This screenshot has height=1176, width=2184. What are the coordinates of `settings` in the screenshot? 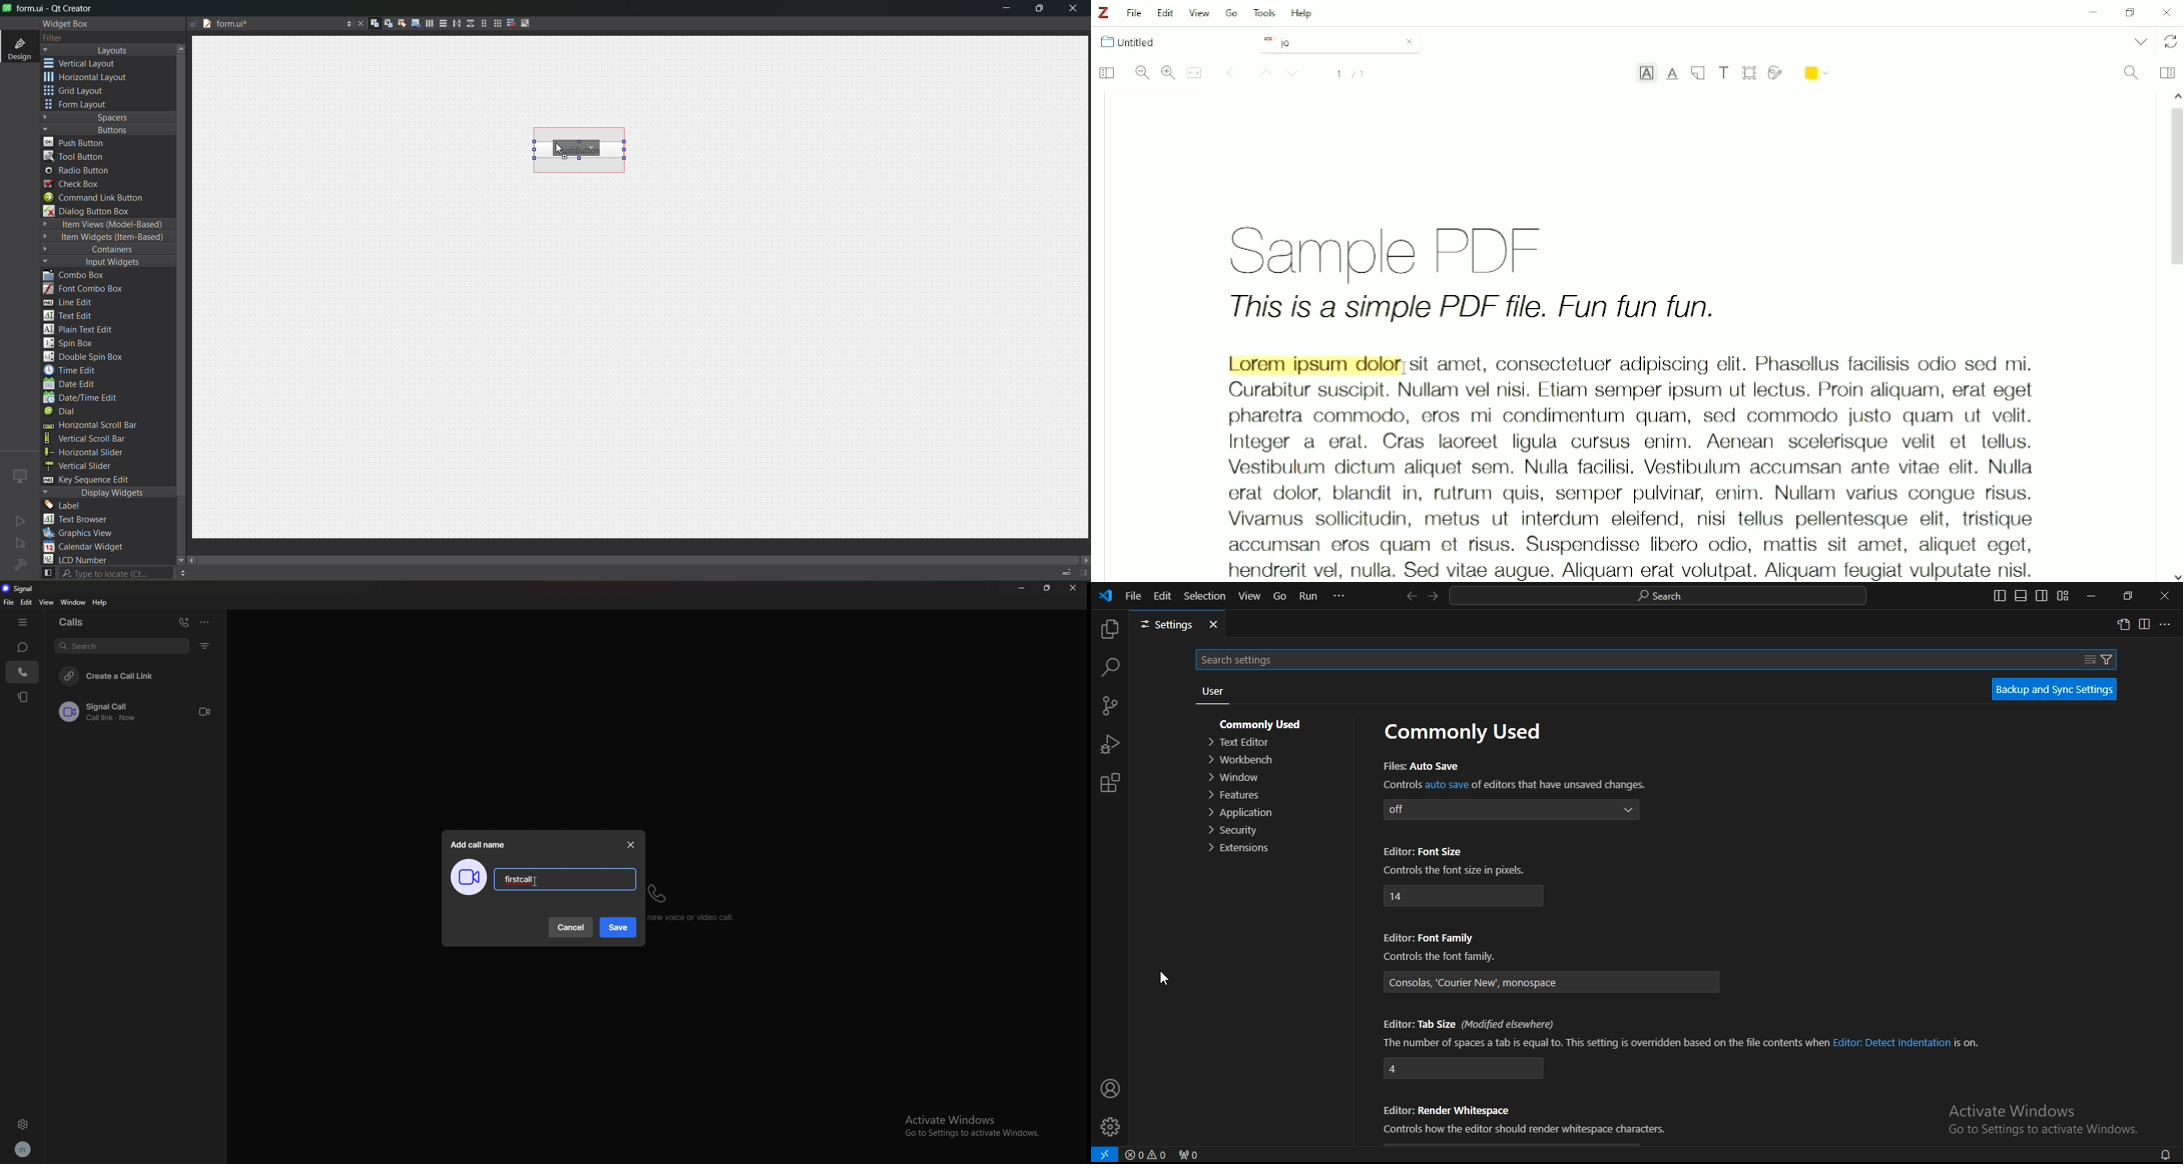 It's located at (23, 1124).